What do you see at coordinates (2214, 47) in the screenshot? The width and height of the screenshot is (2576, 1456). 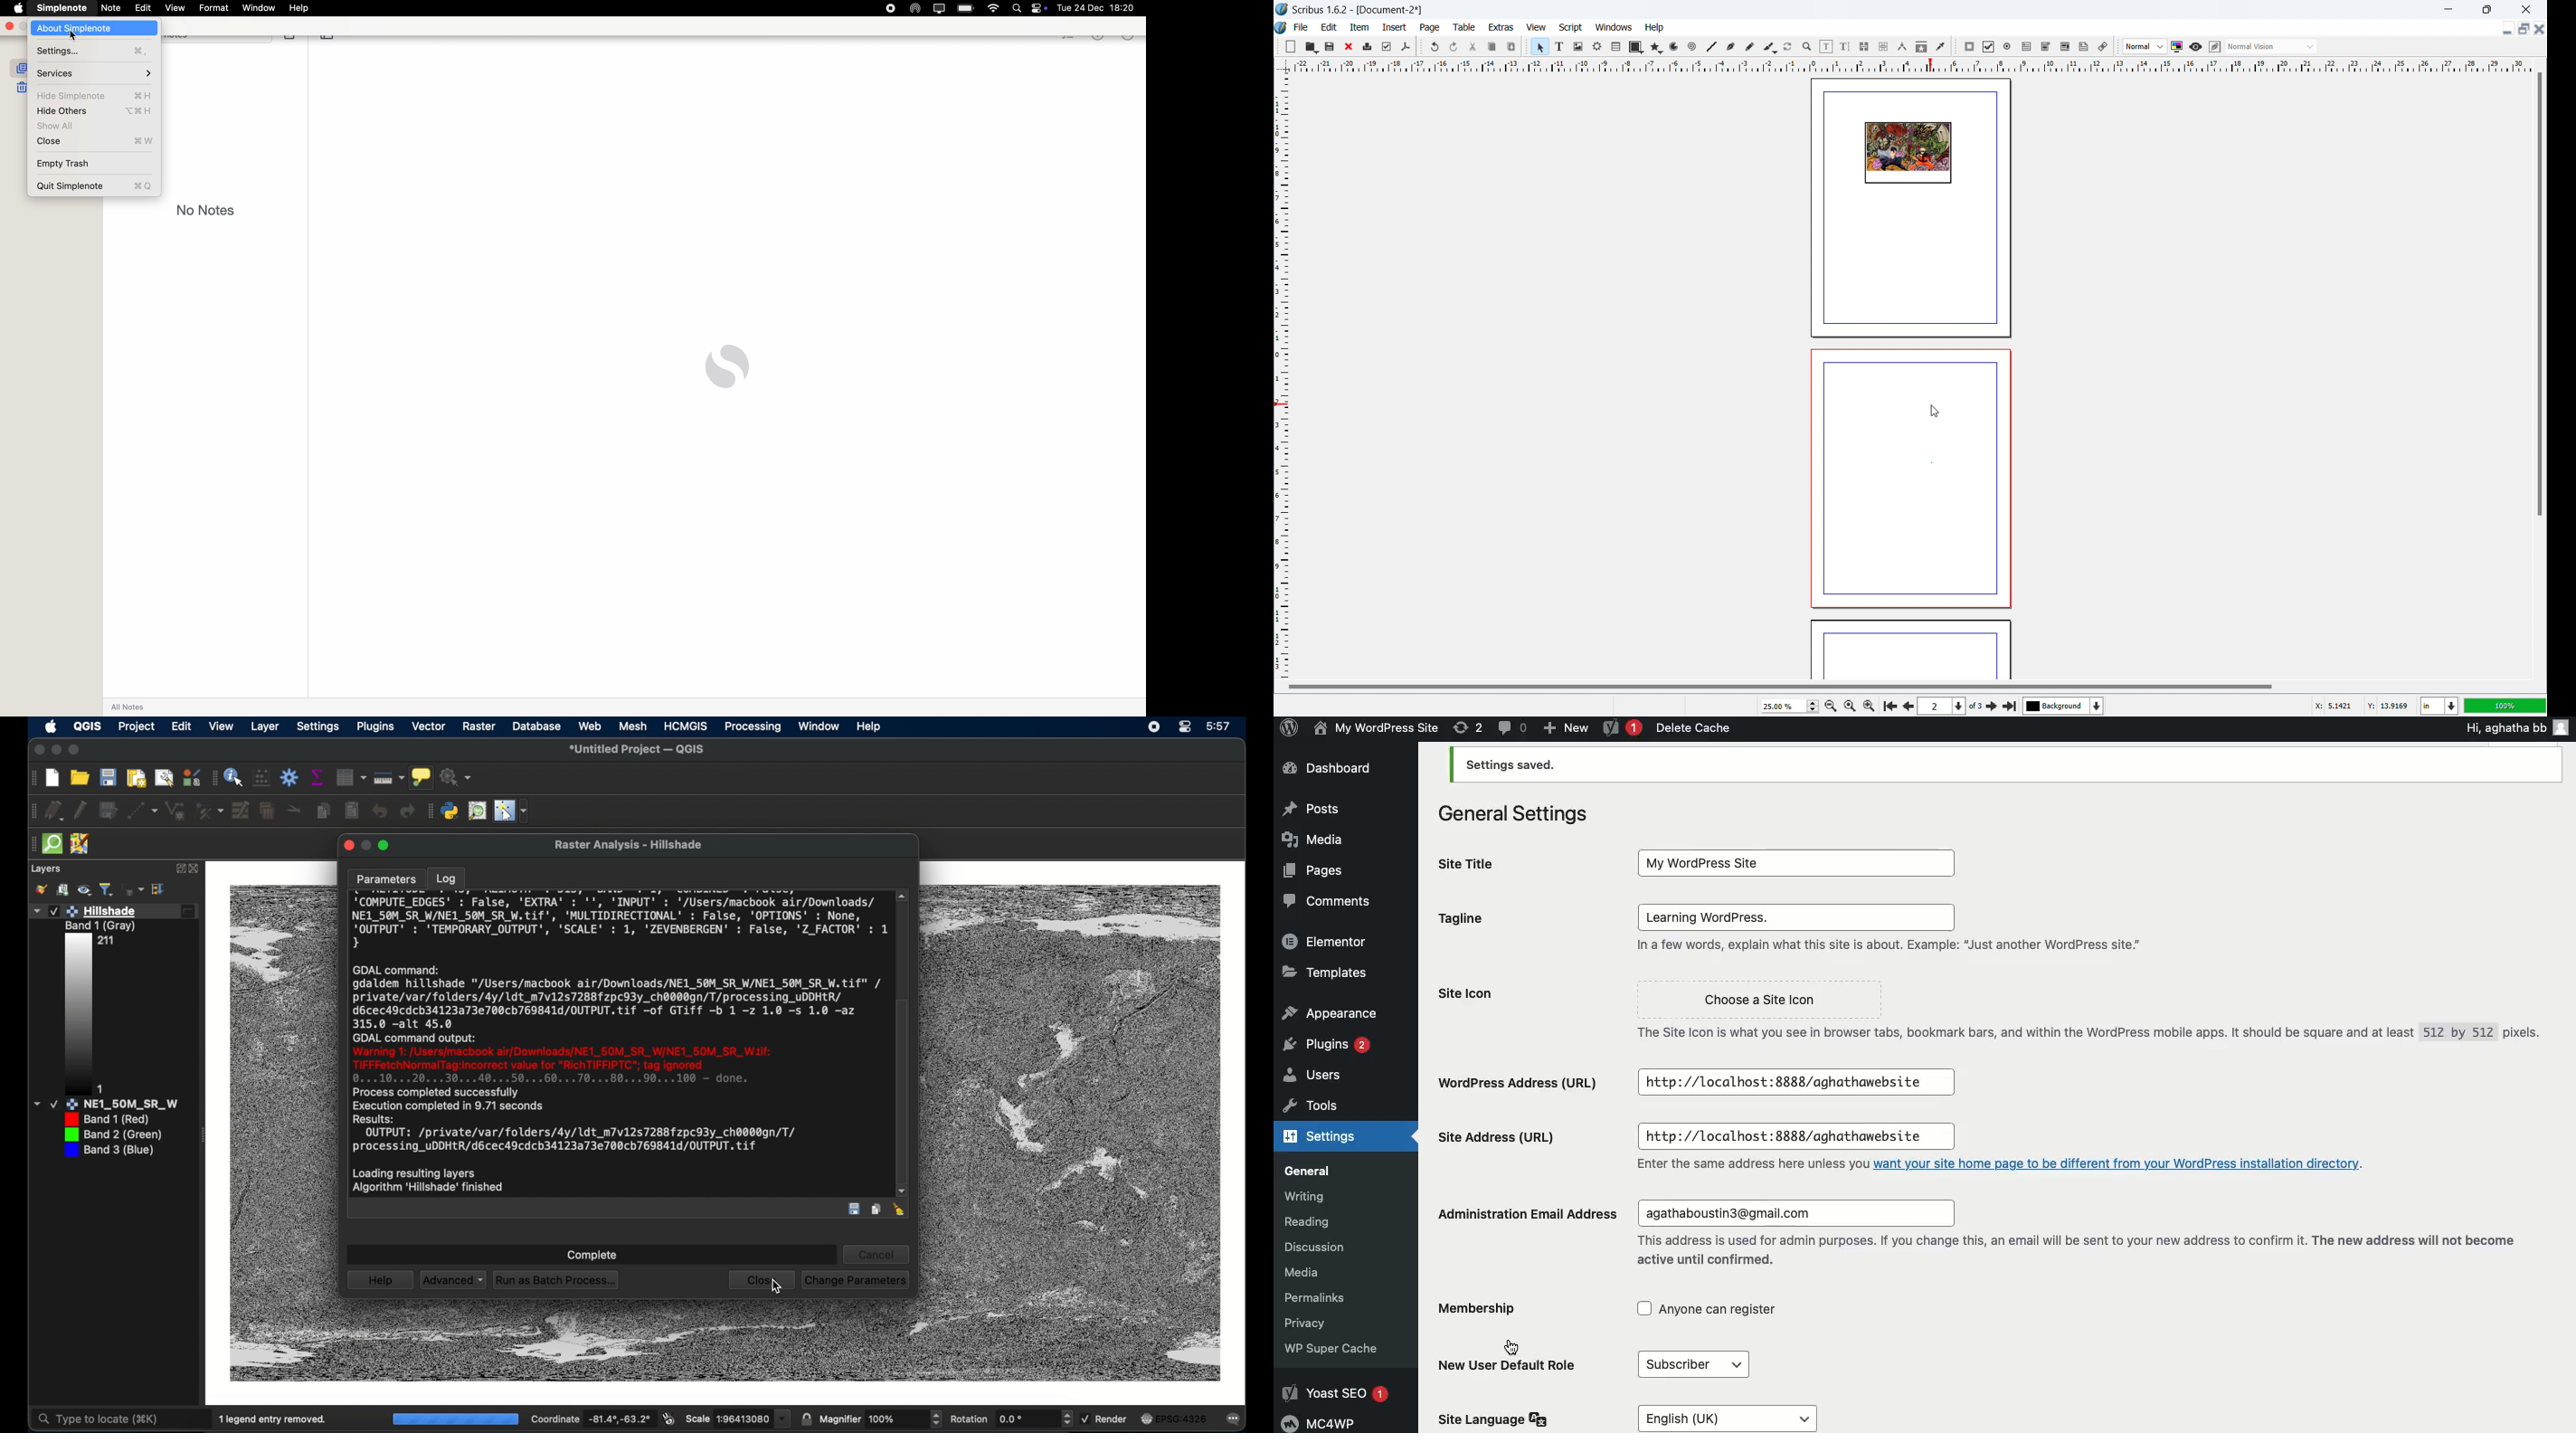 I see `edit in preview mode` at bounding box center [2214, 47].